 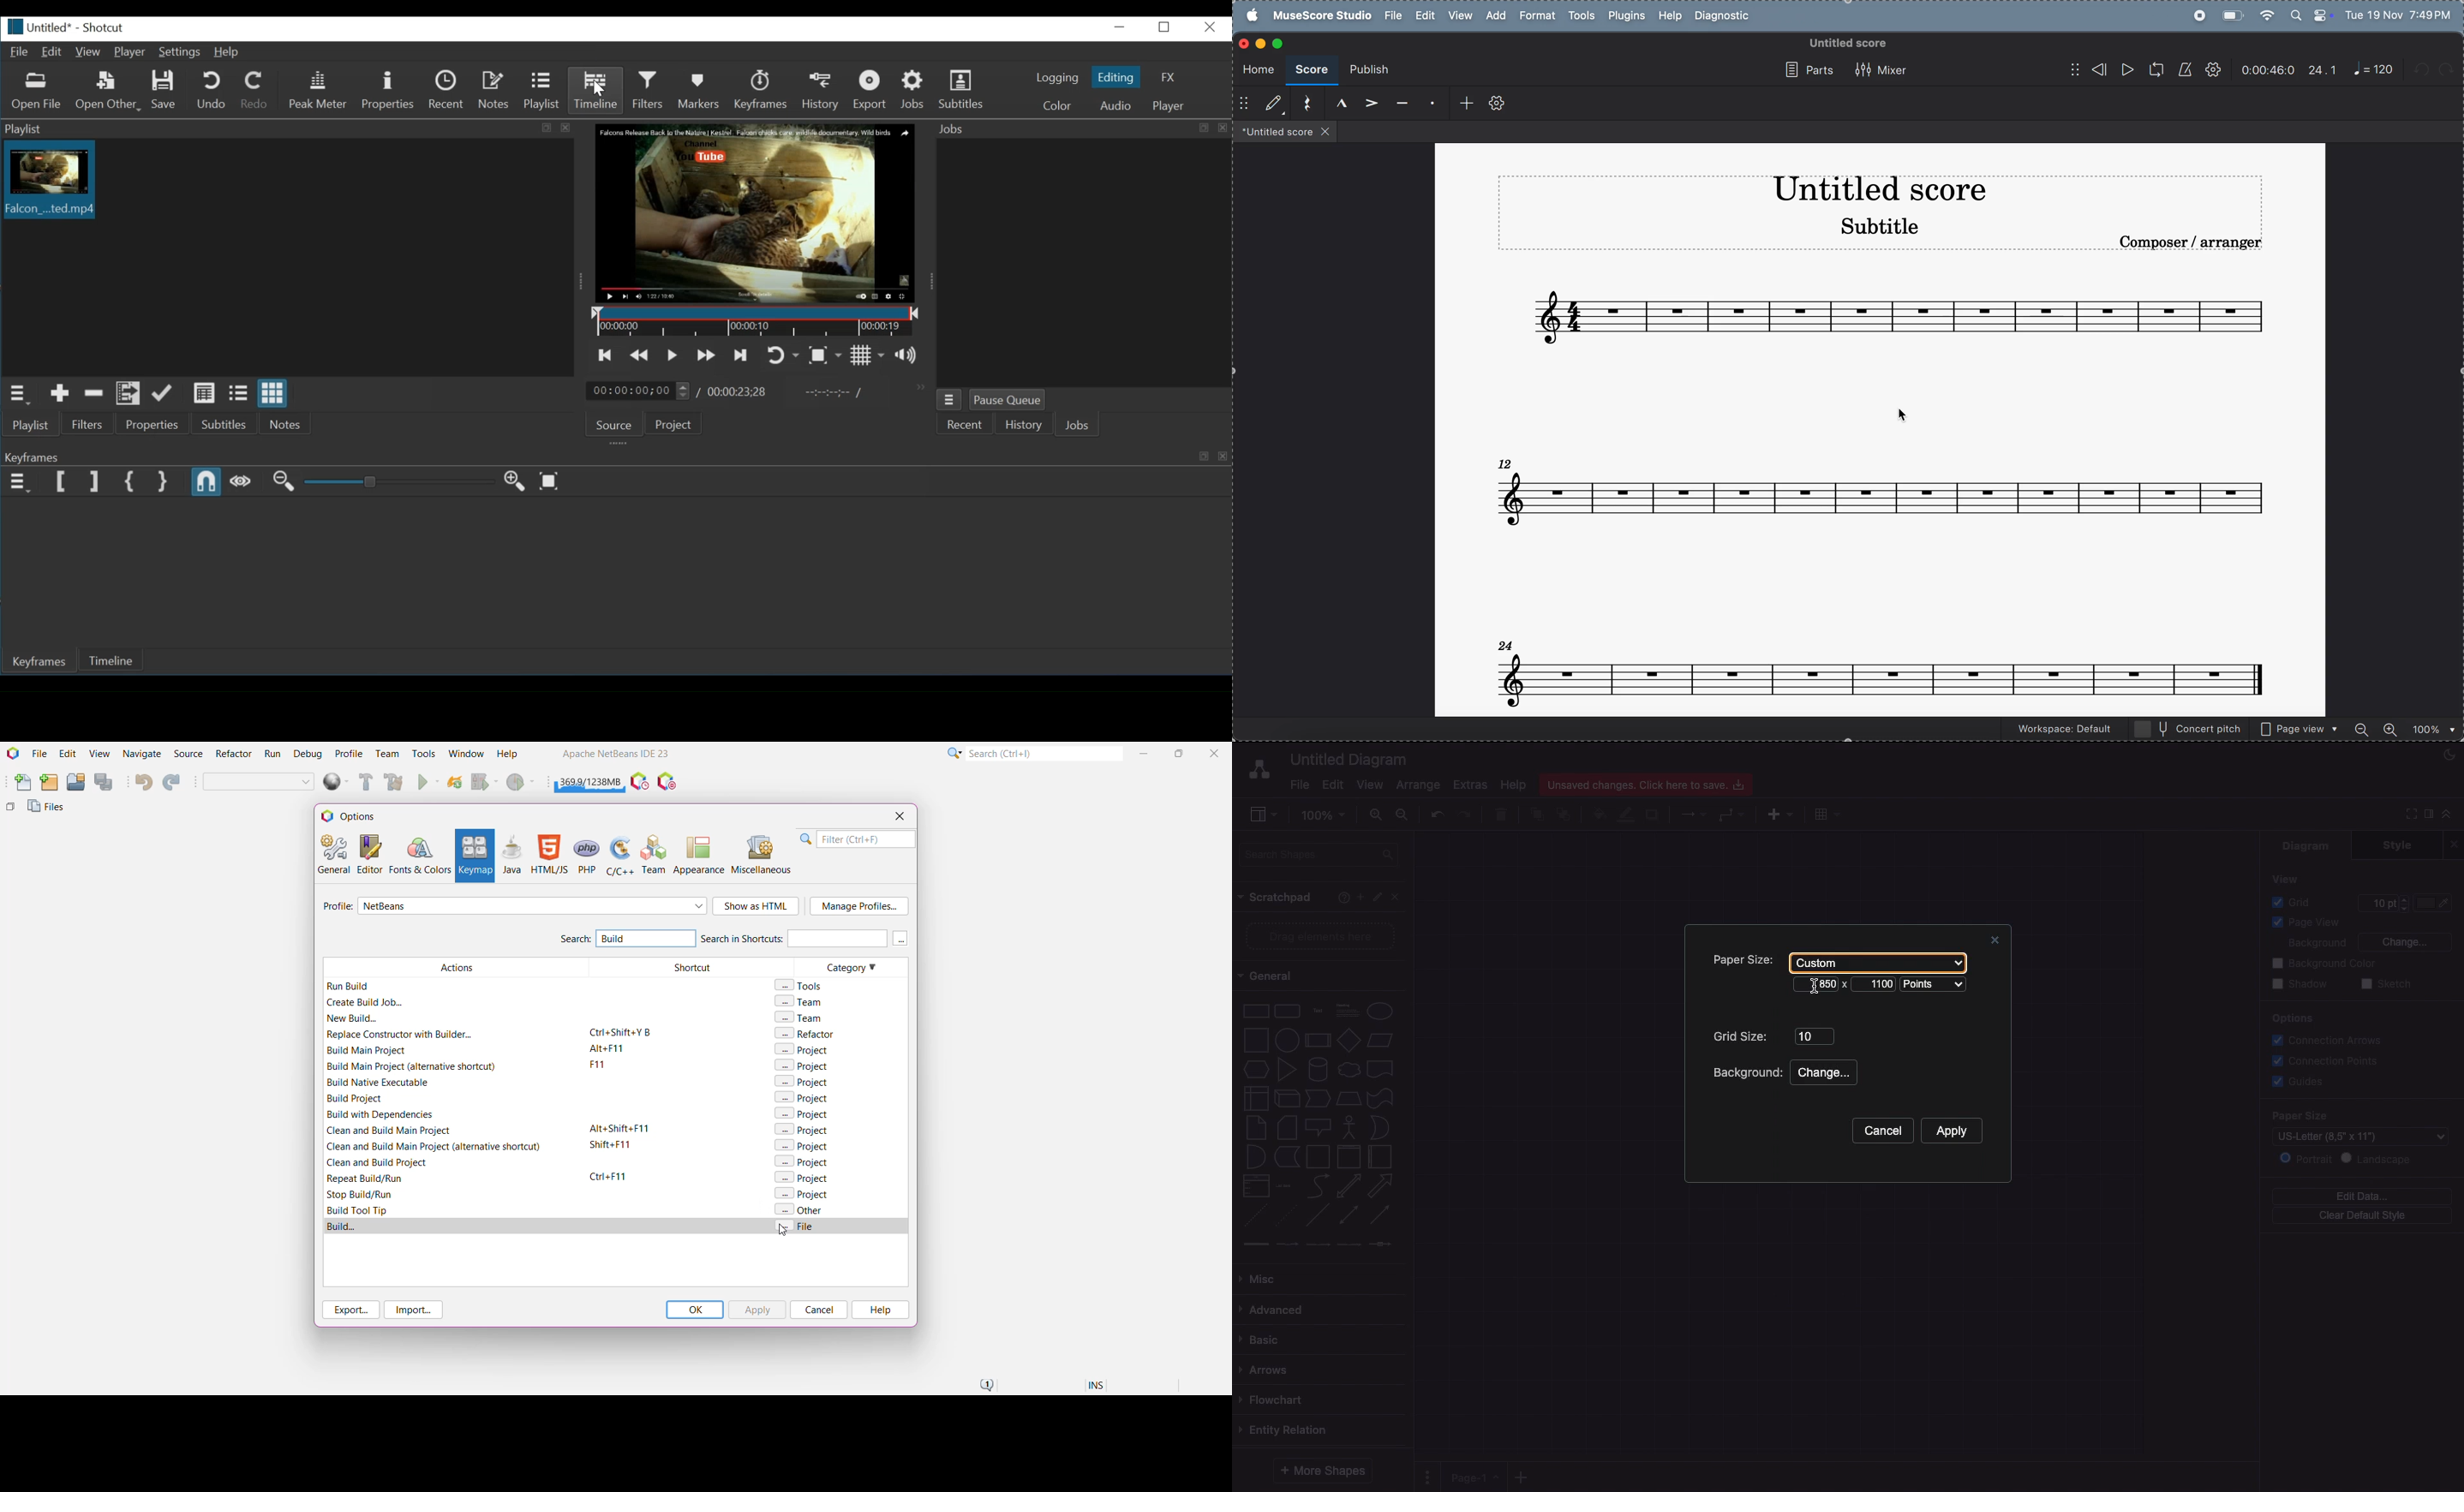 What do you see at coordinates (1937, 985) in the screenshot?
I see `Points ` at bounding box center [1937, 985].